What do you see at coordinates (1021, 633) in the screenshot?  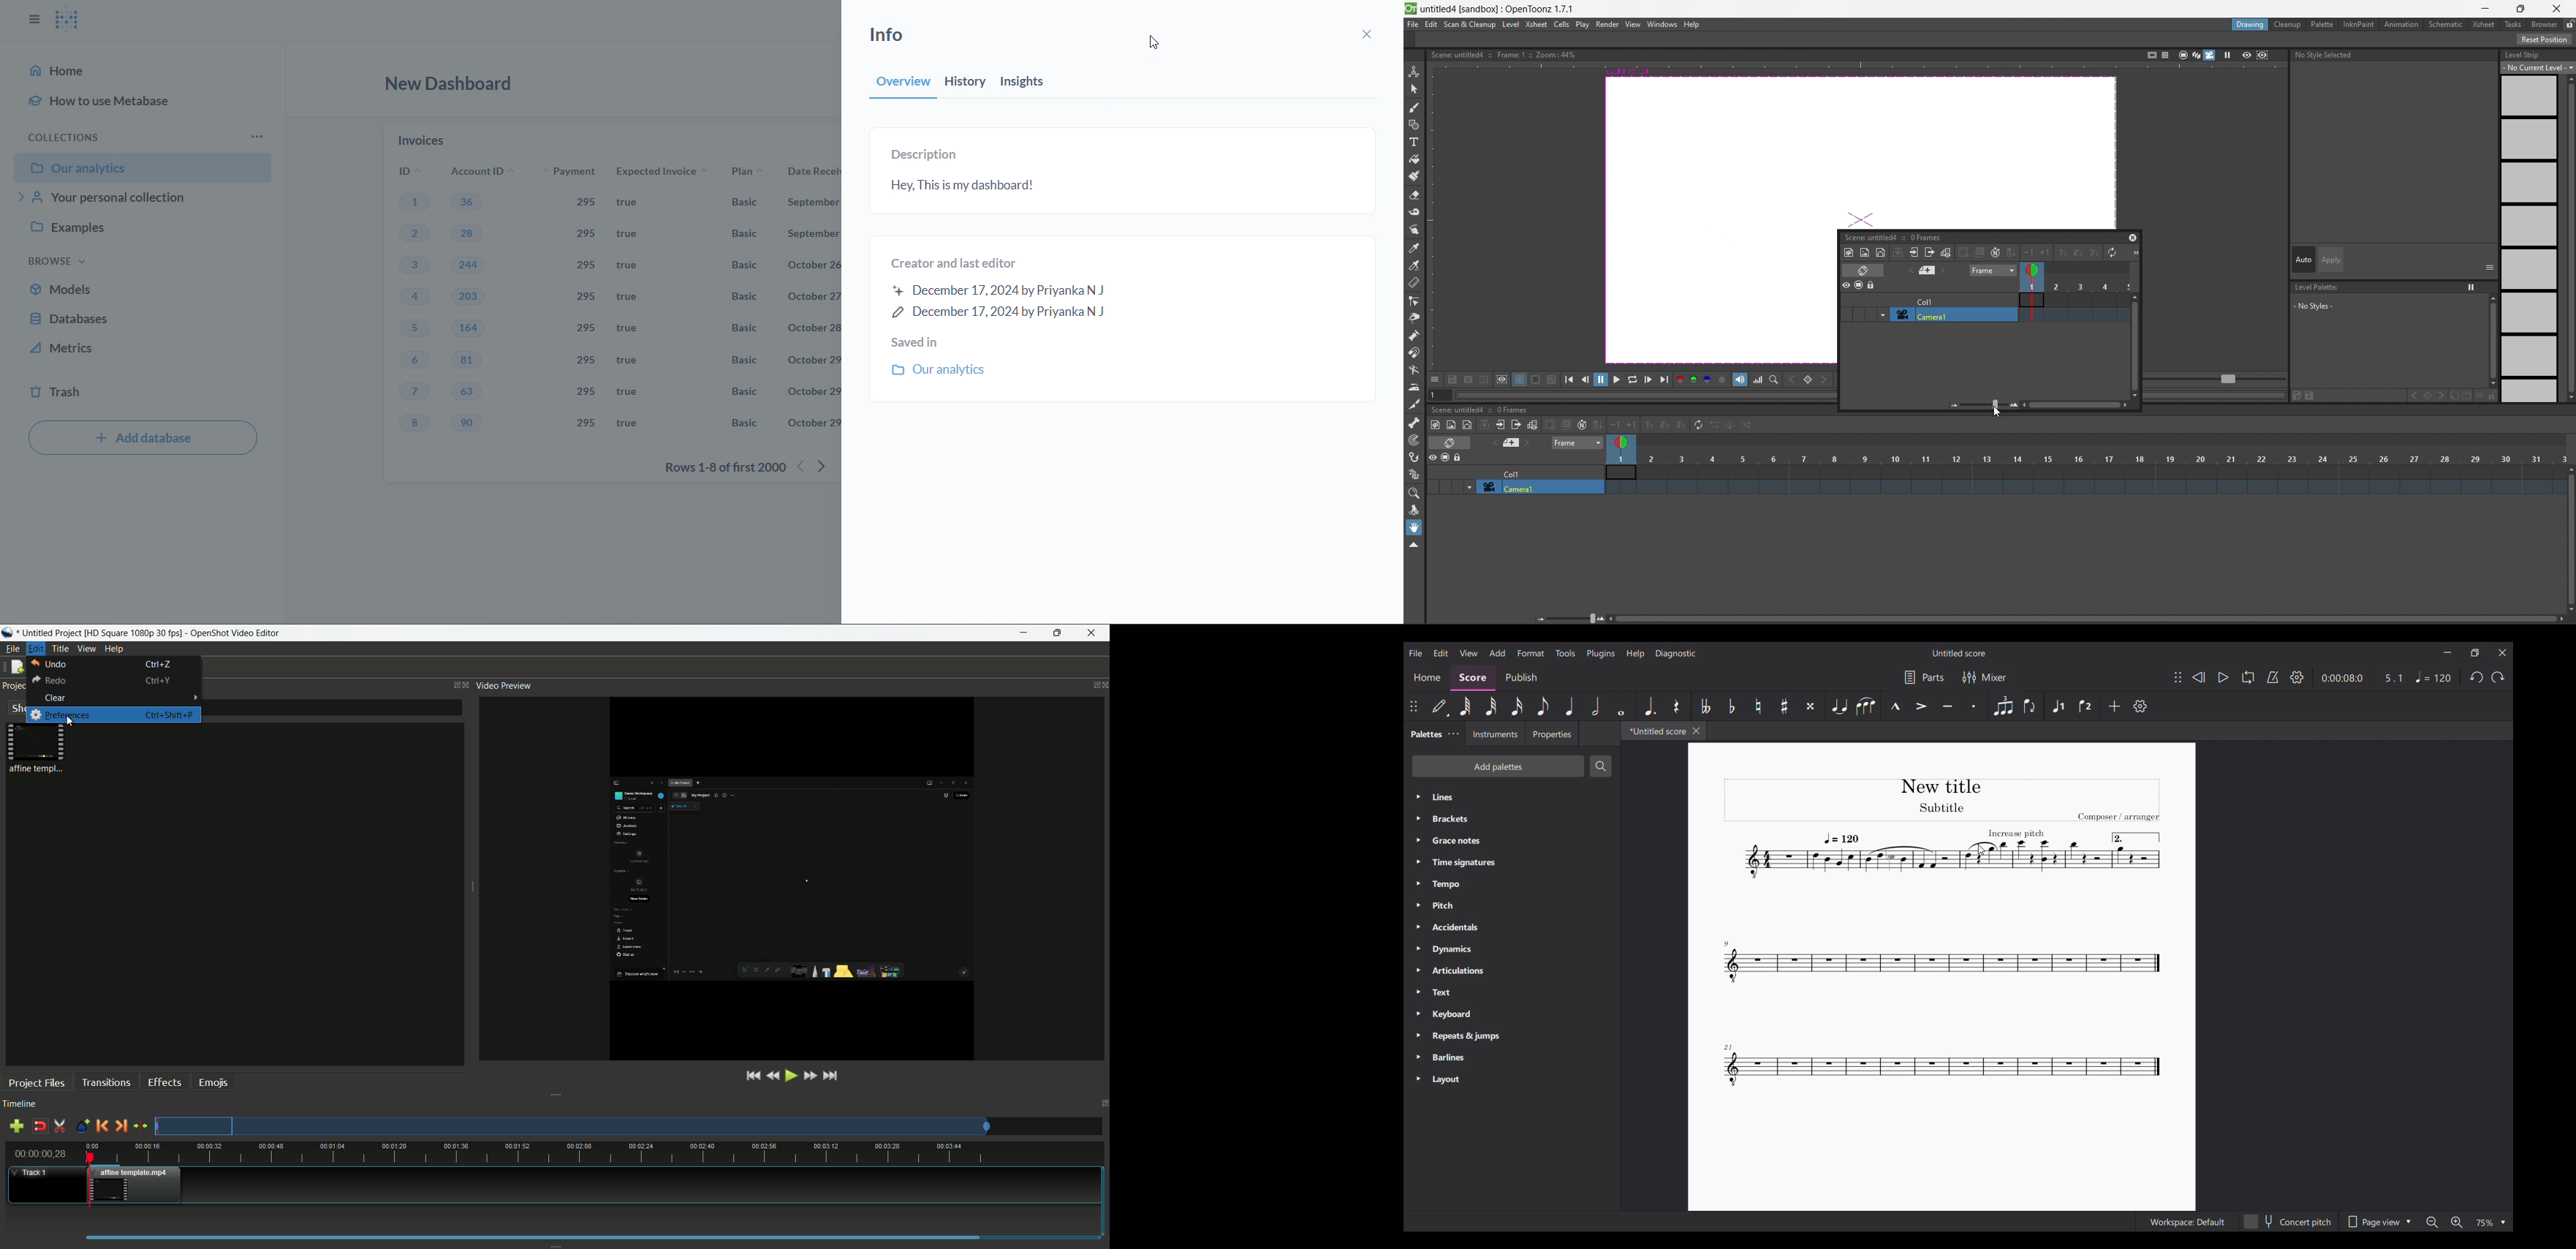 I see `minimize` at bounding box center [1021, 633].